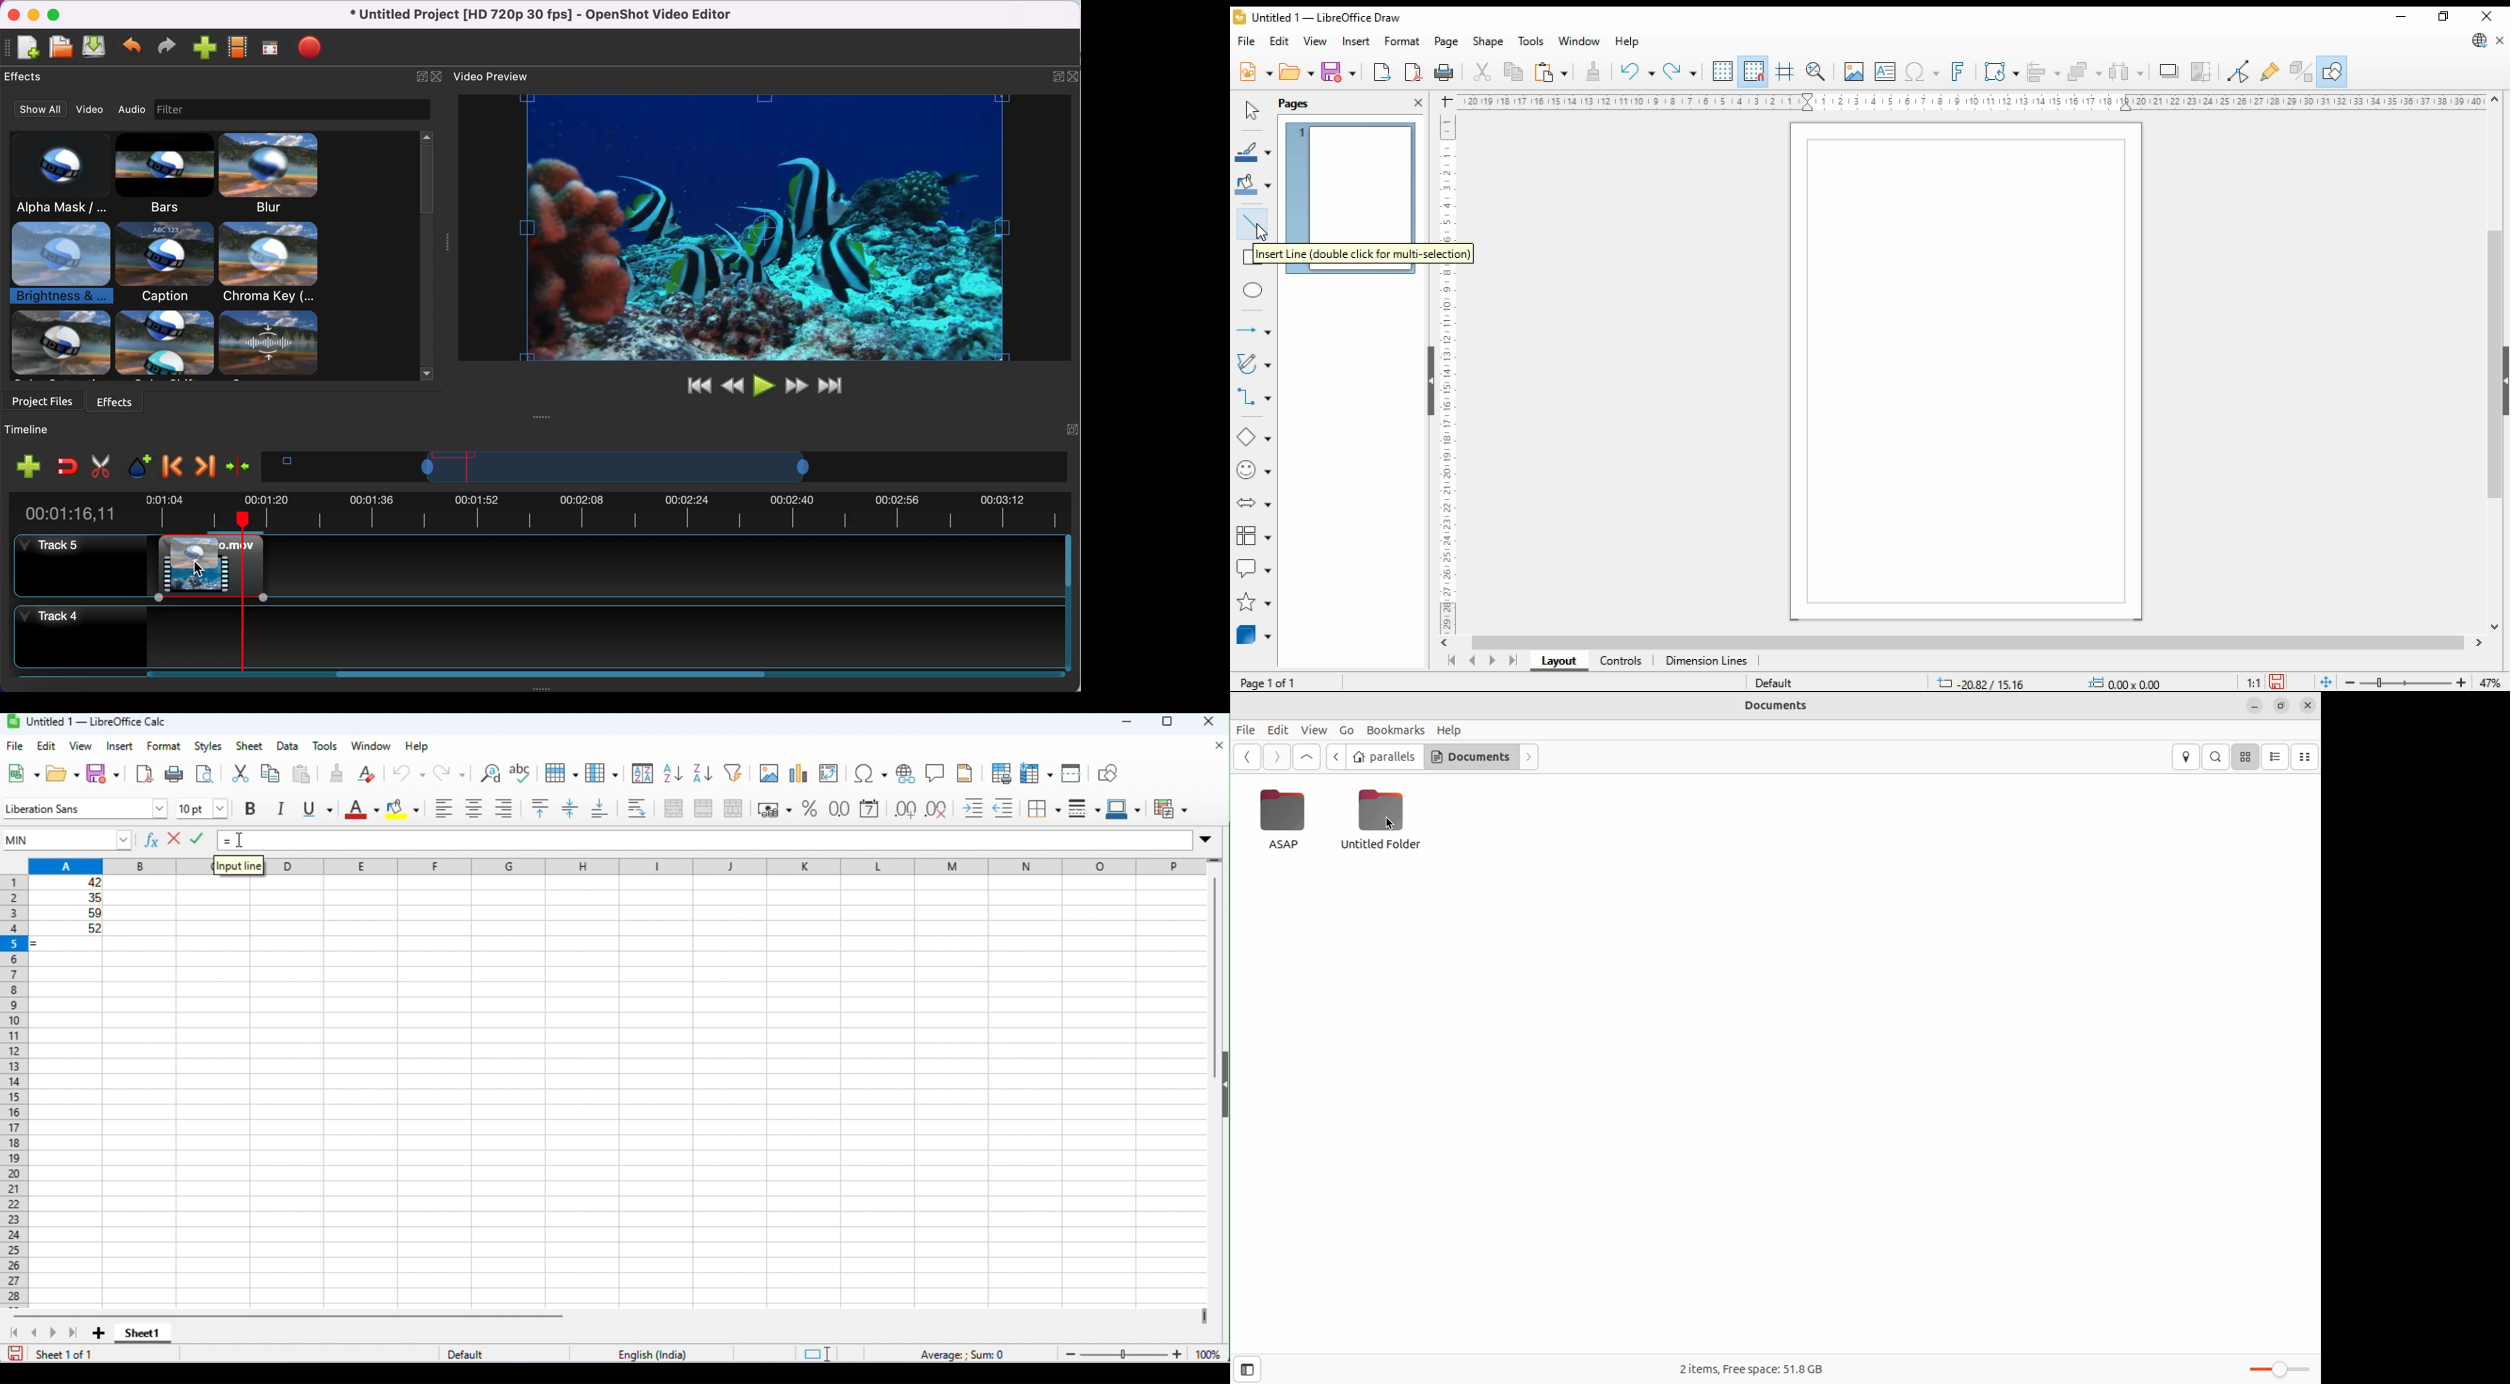 The height and width of the screenshot is (1400, 2520). Describe the element at coordinates (601, 809) in the screenshot. I see `align bottom` at that location.